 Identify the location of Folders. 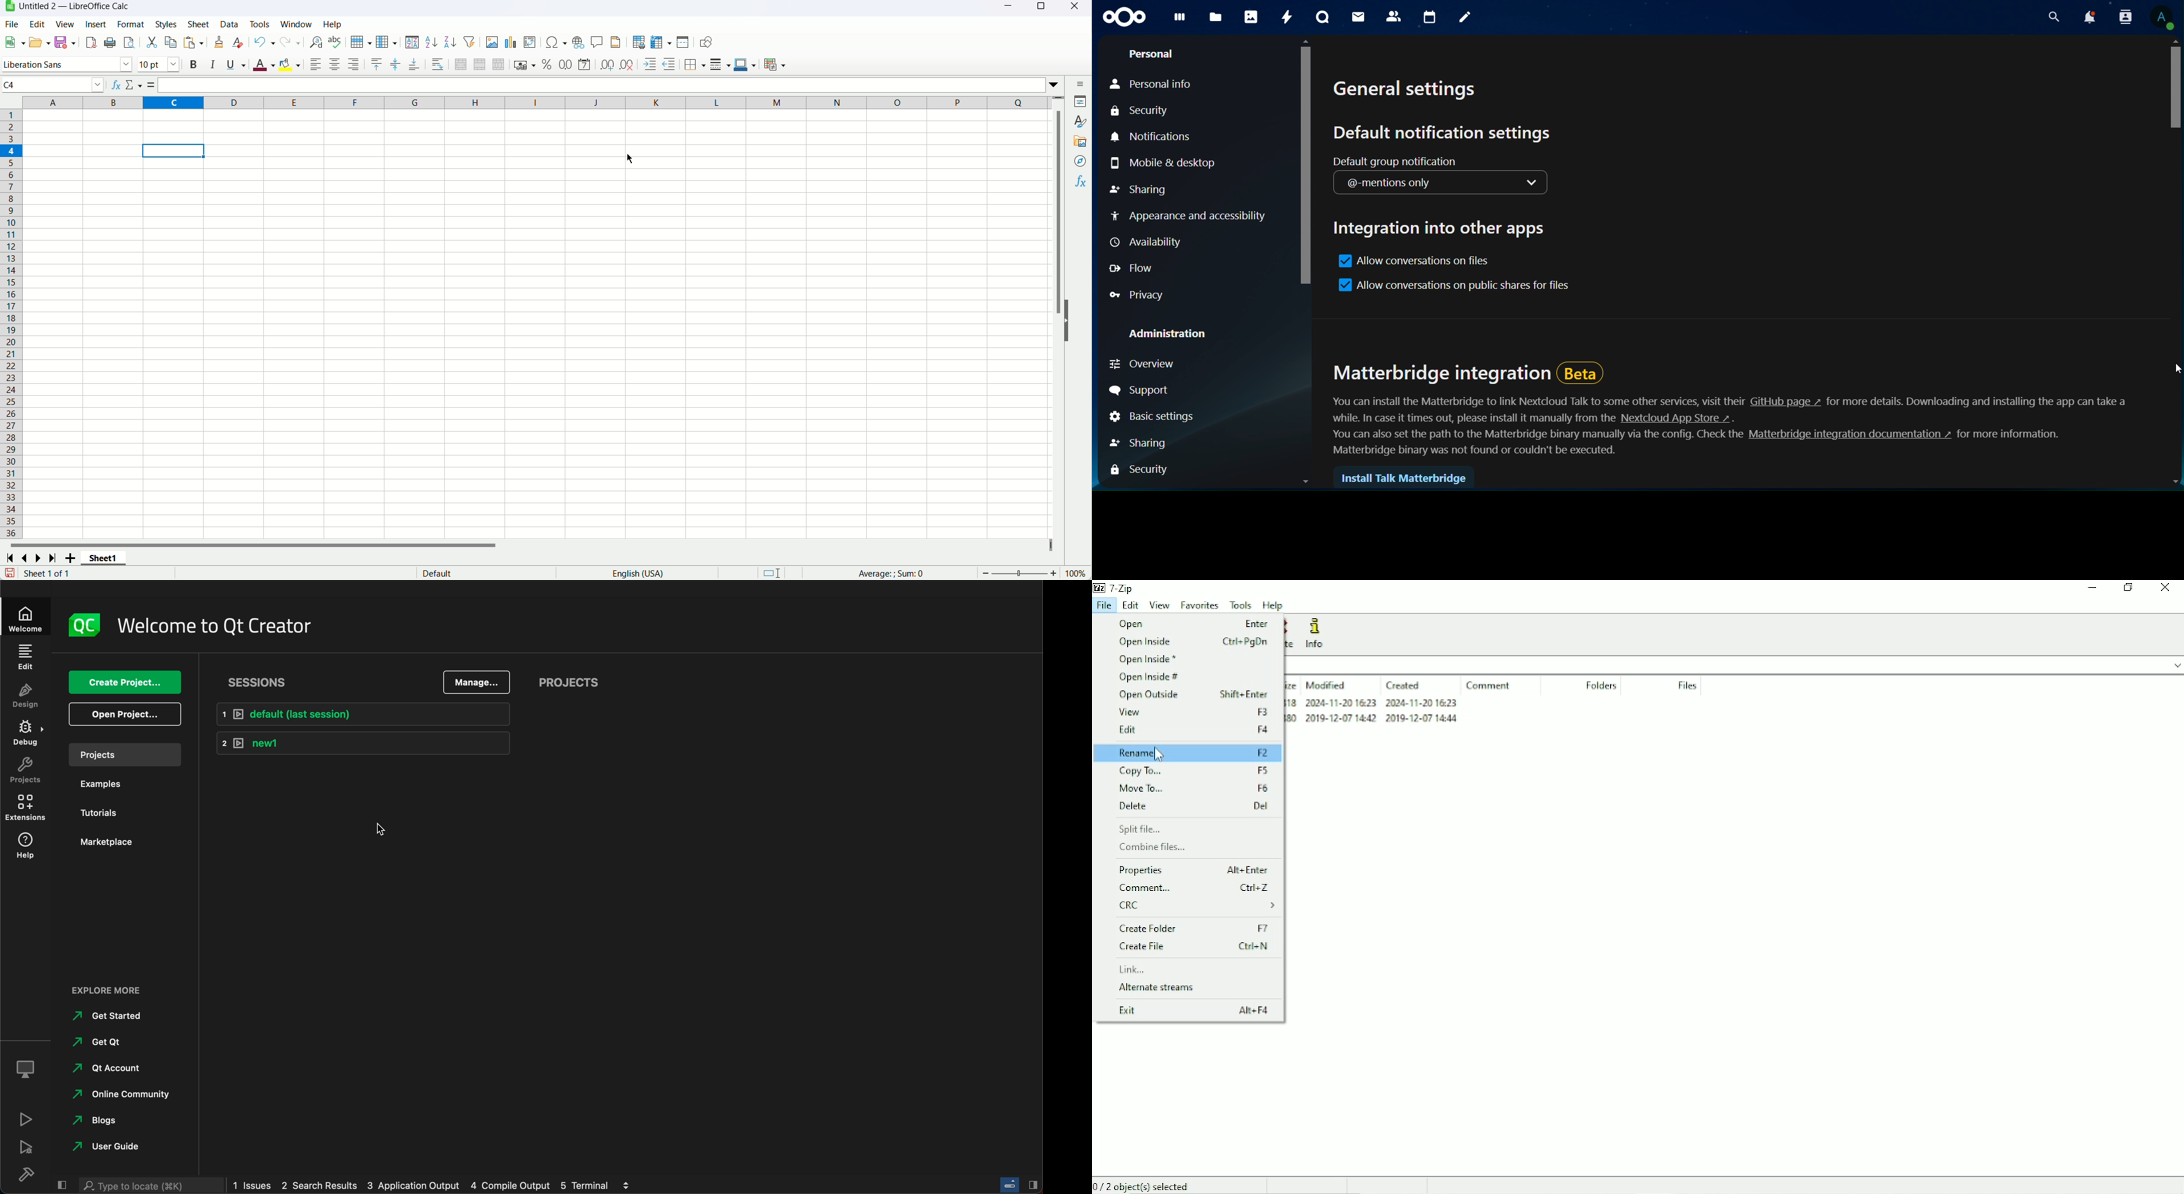
(1601, 686).